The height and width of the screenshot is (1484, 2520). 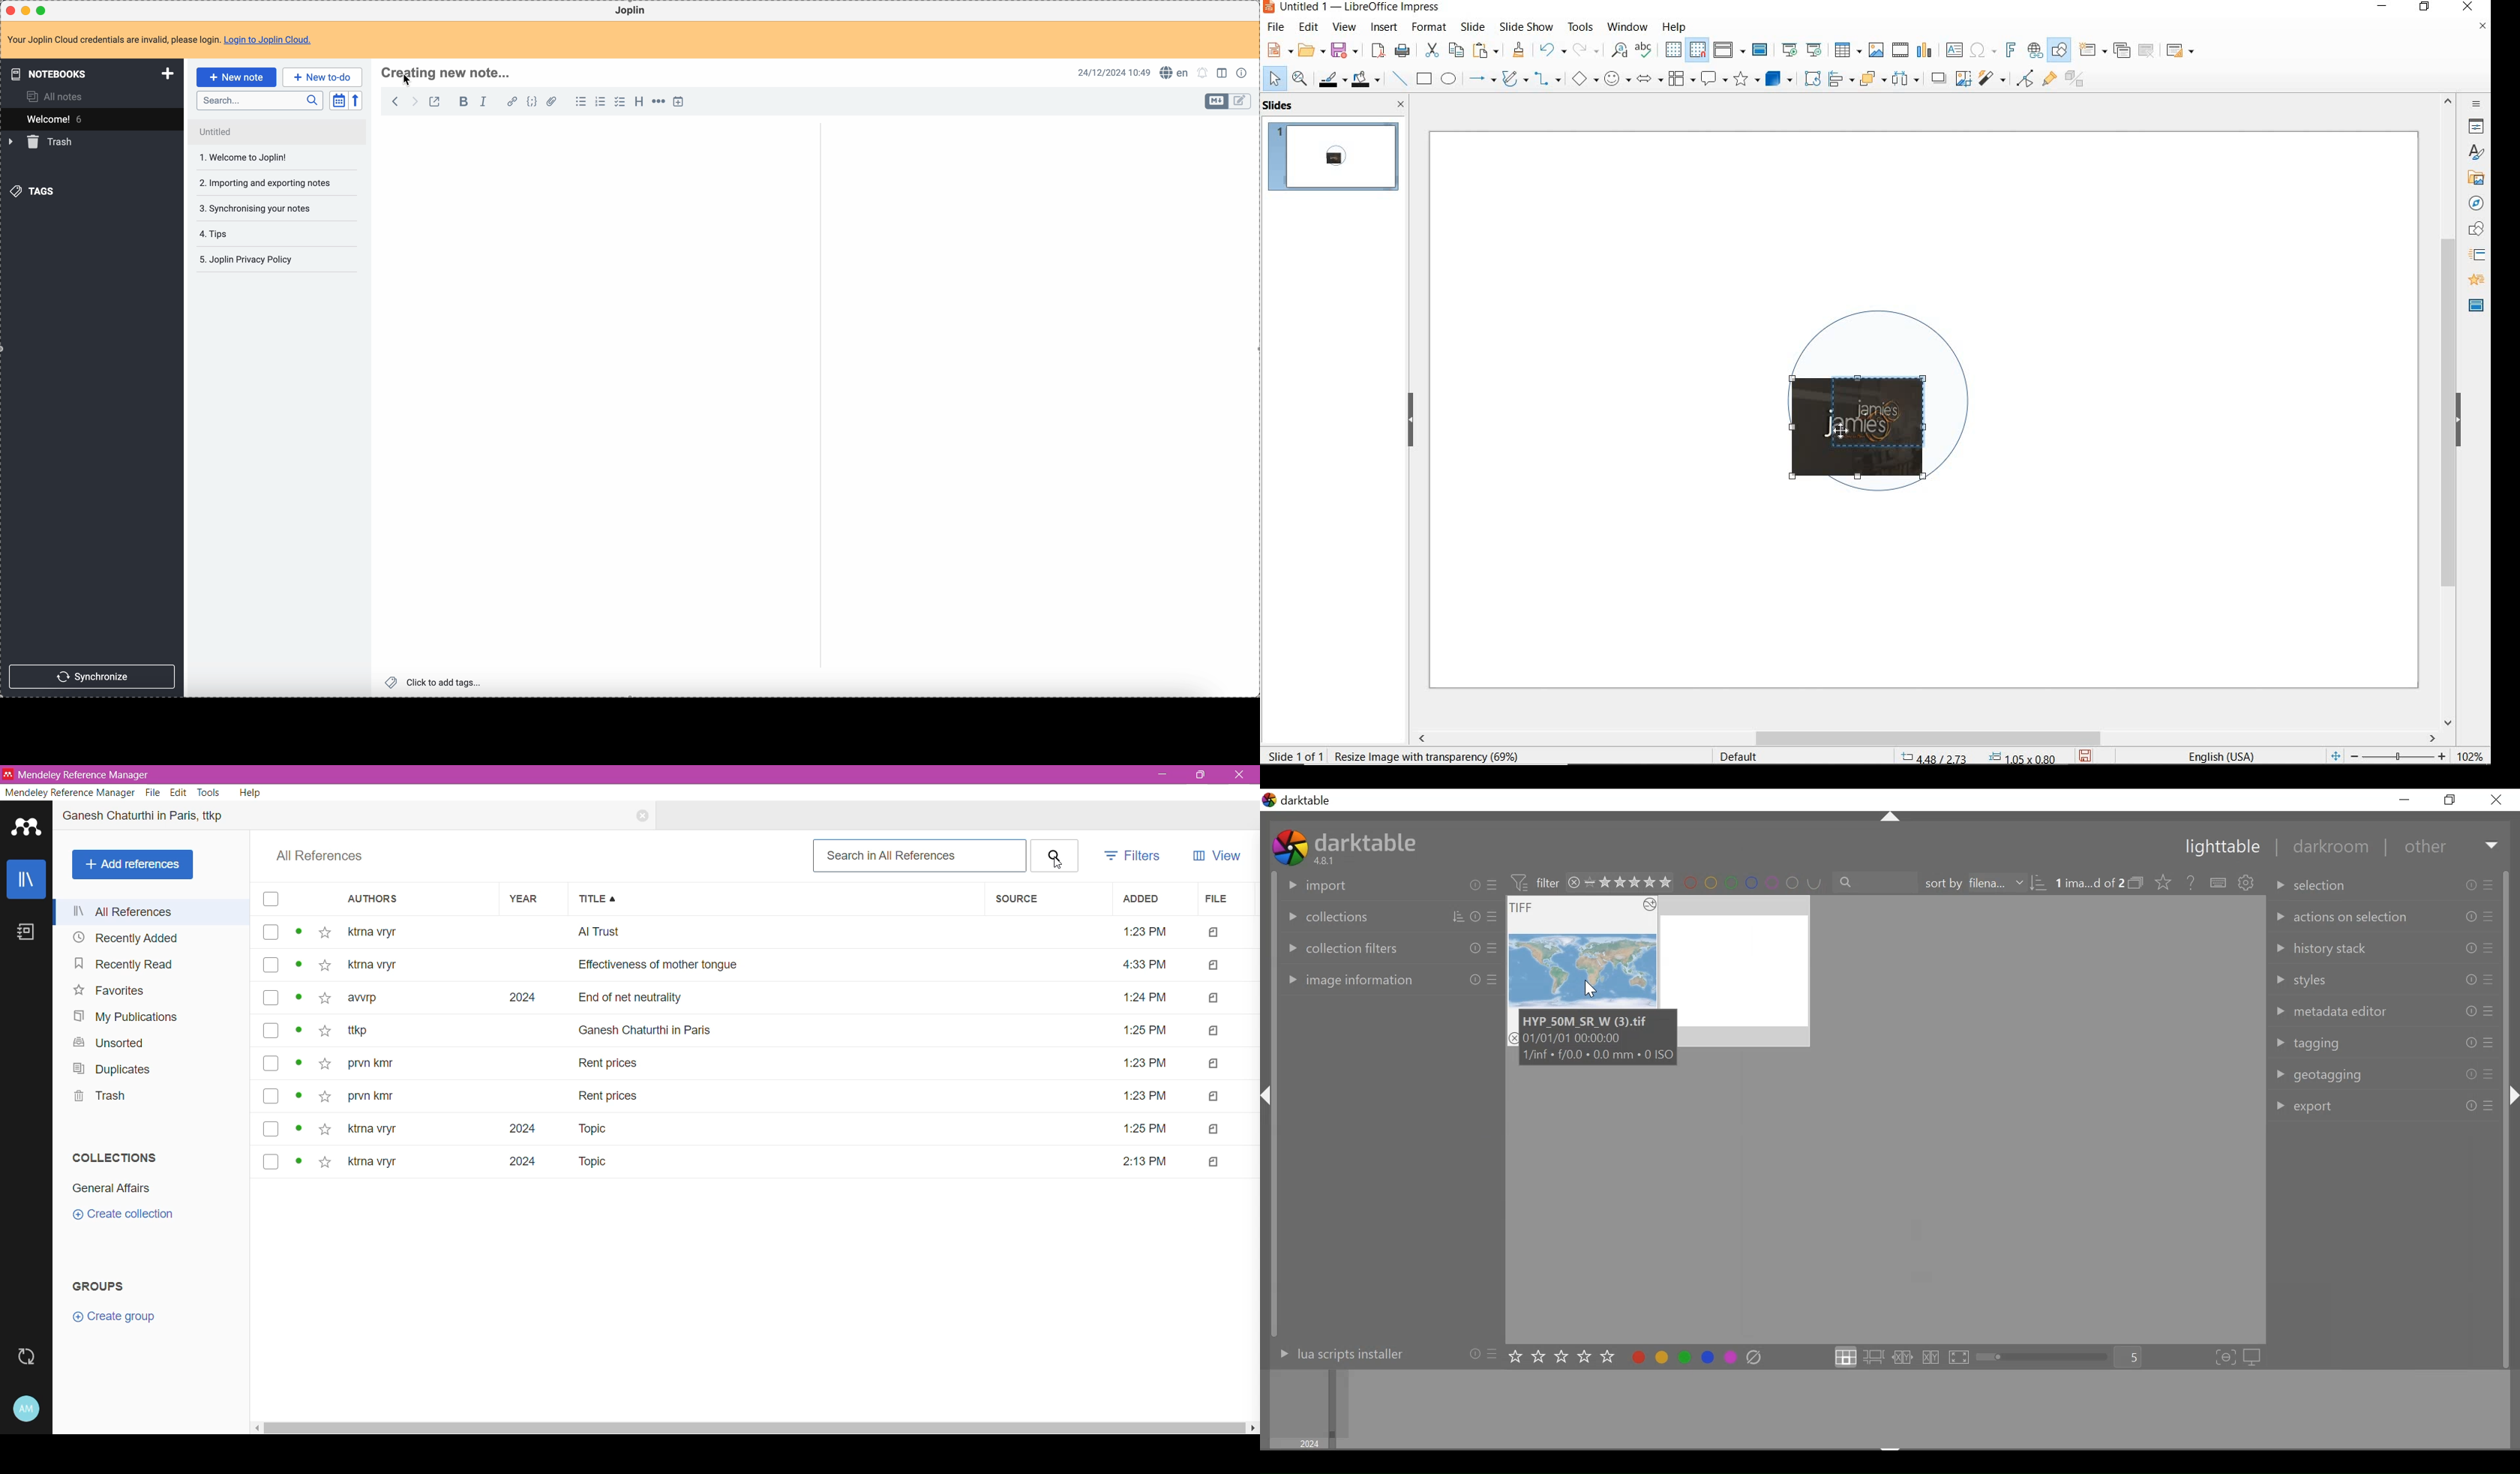 I want to click on find and replace, so click(x=1619, y=51).